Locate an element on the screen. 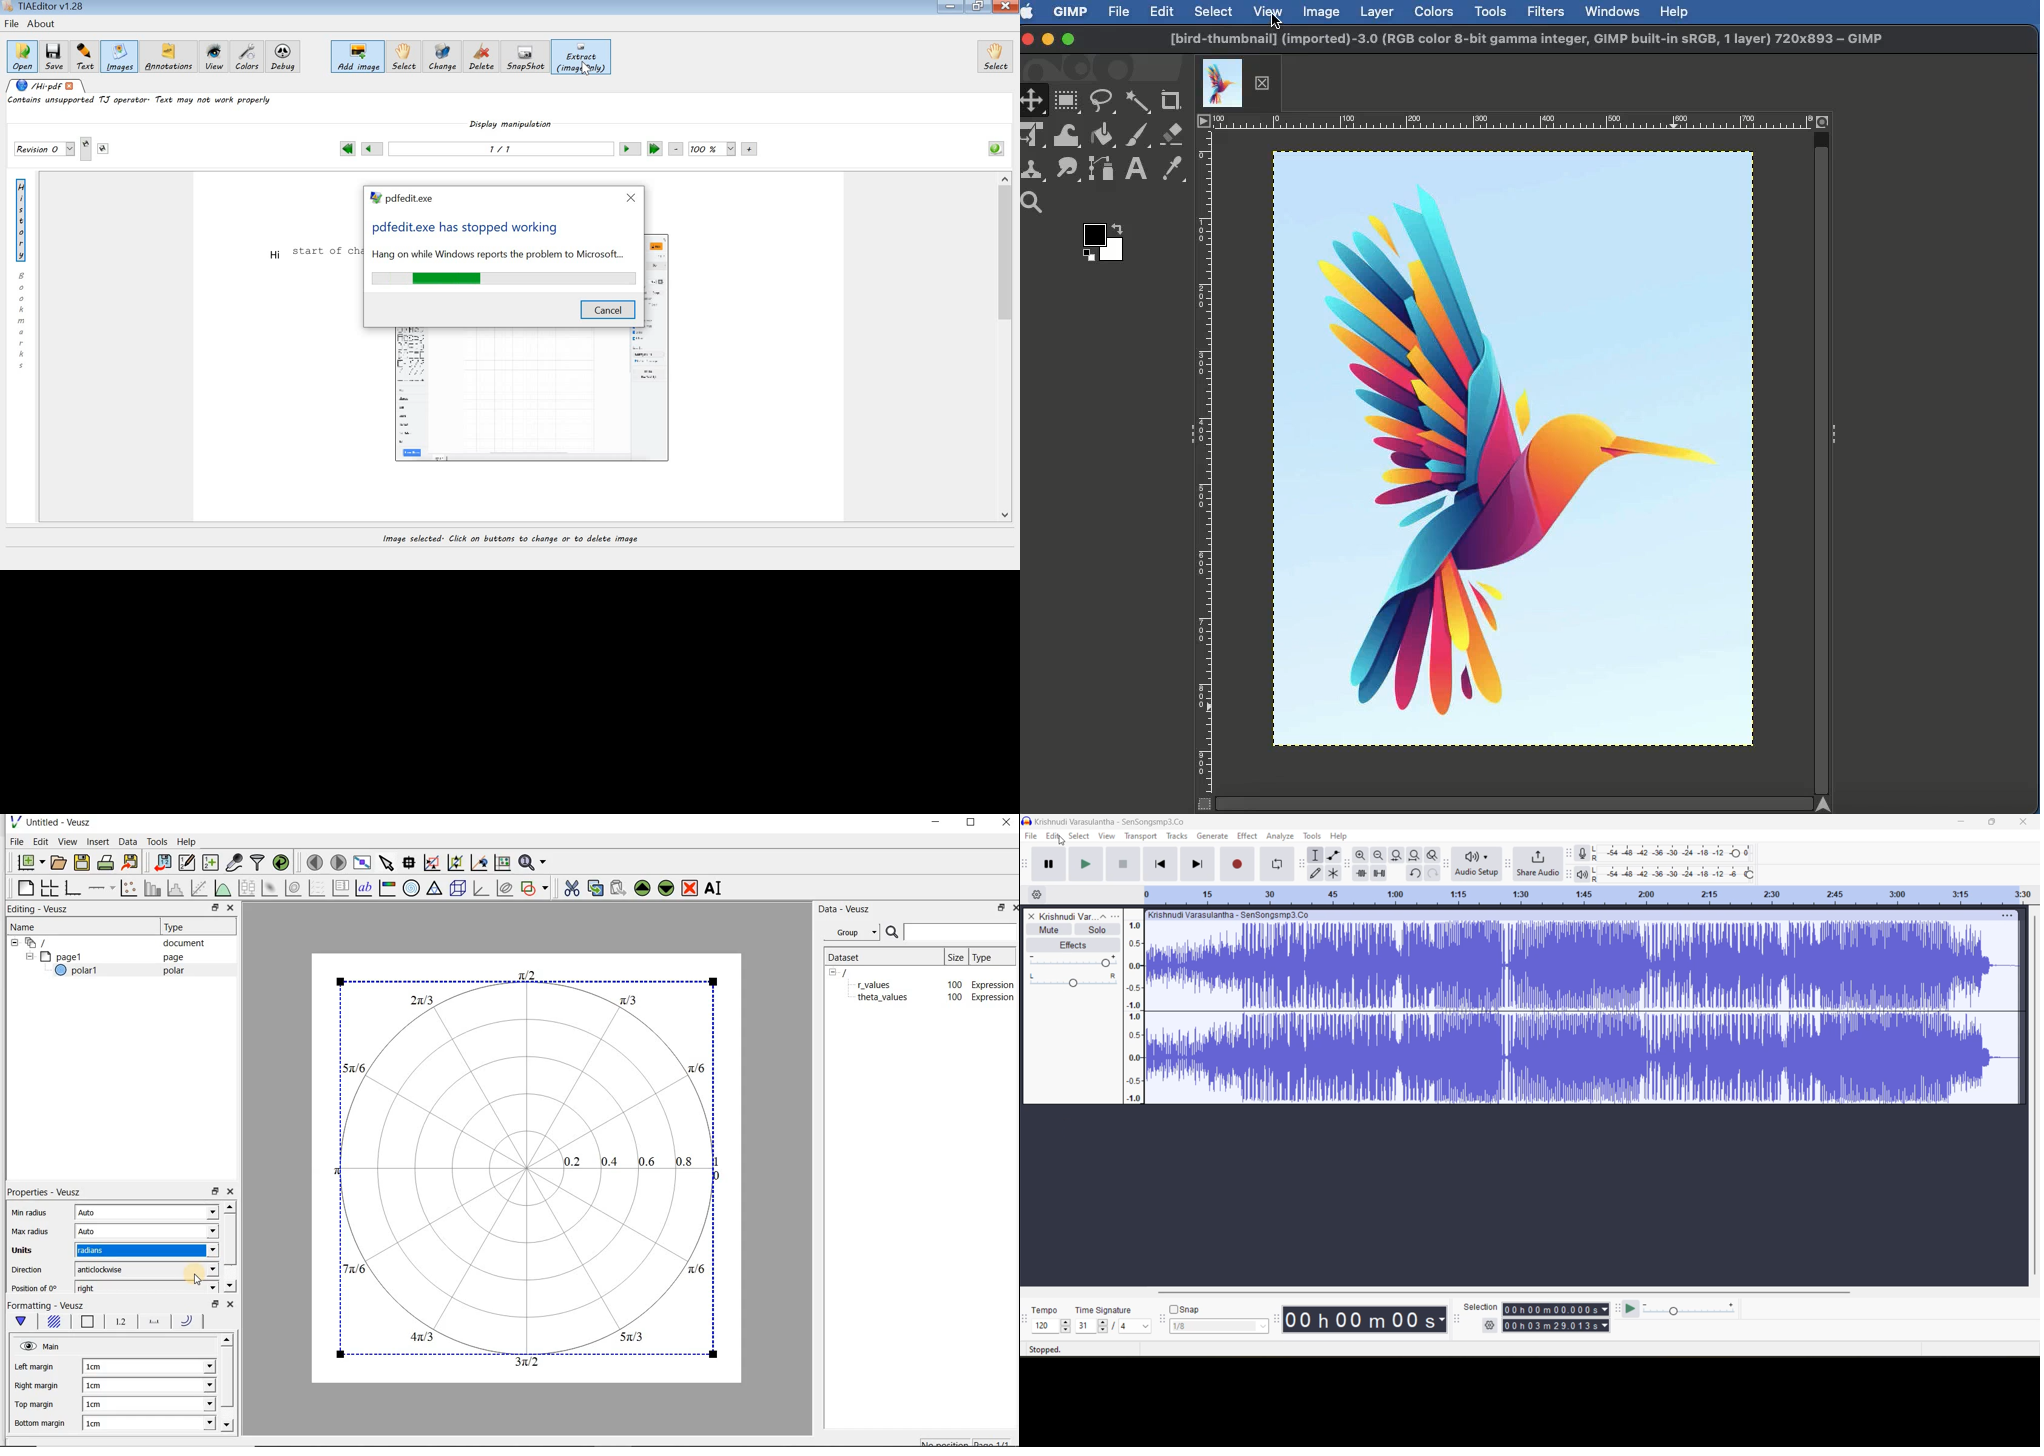  fit selection to width is located at coordinates (1396, 855).